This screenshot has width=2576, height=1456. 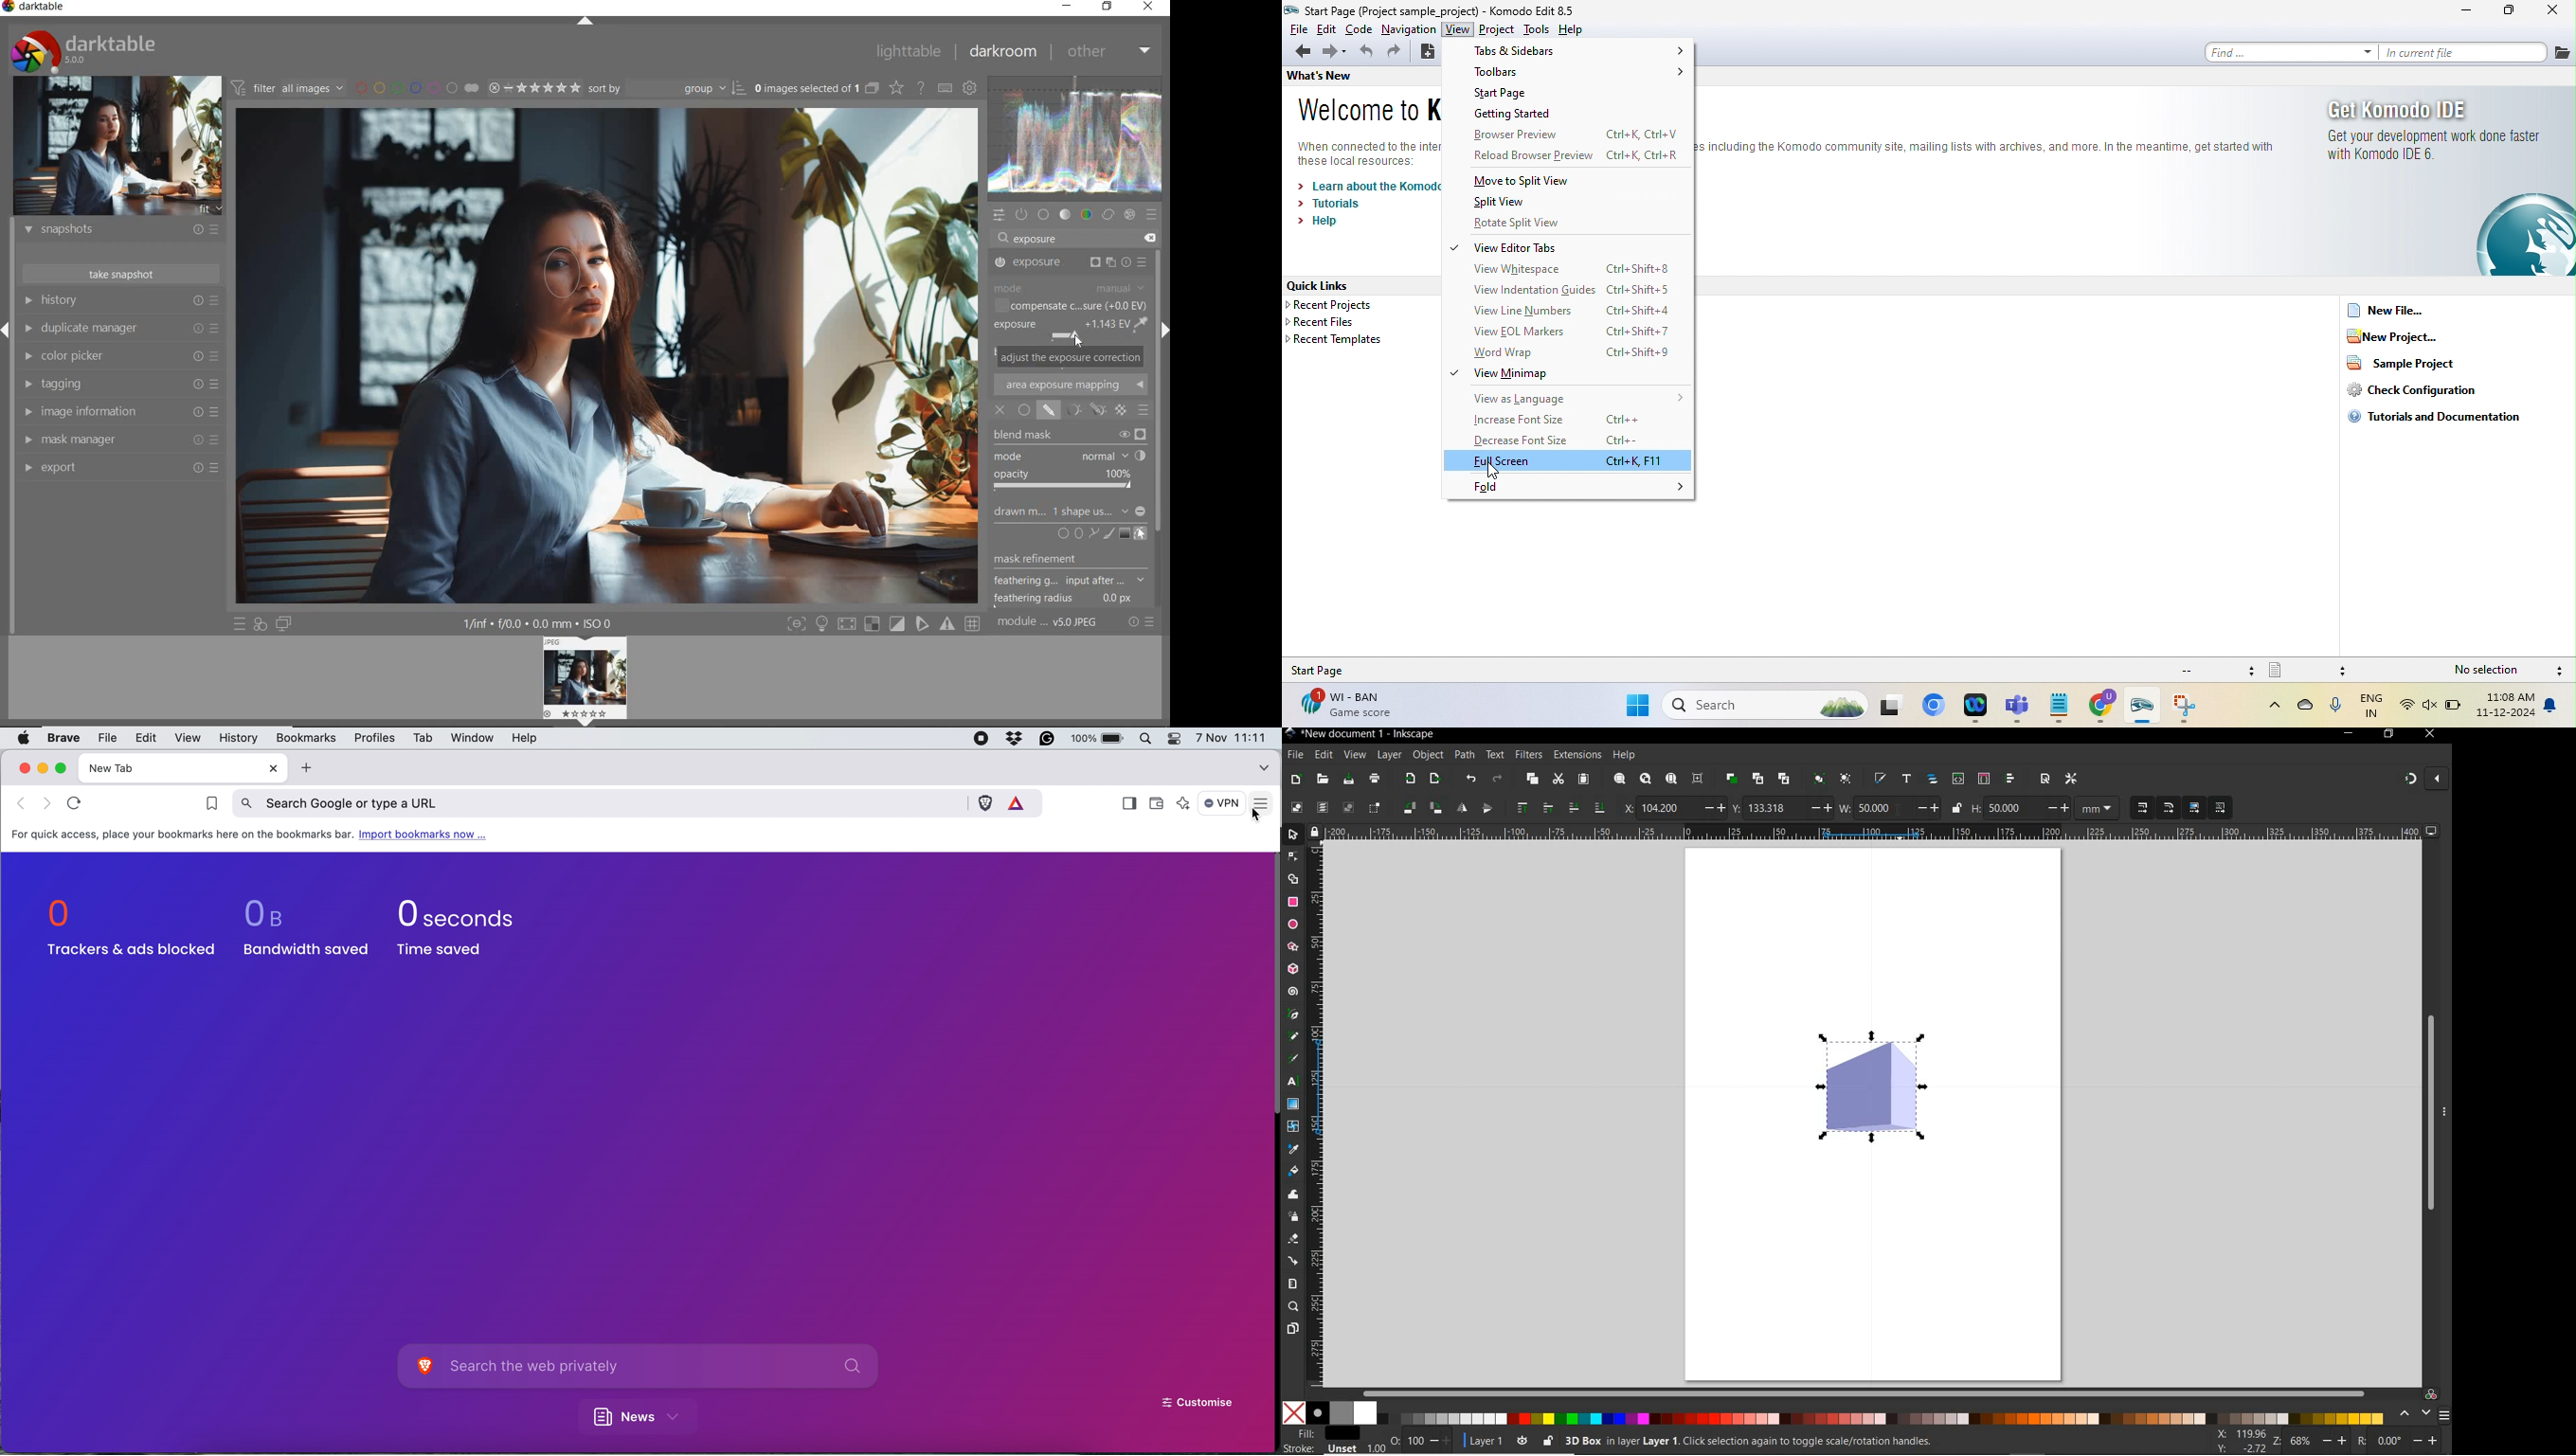 I want to click on wallet, so click(x=1160, y=799).